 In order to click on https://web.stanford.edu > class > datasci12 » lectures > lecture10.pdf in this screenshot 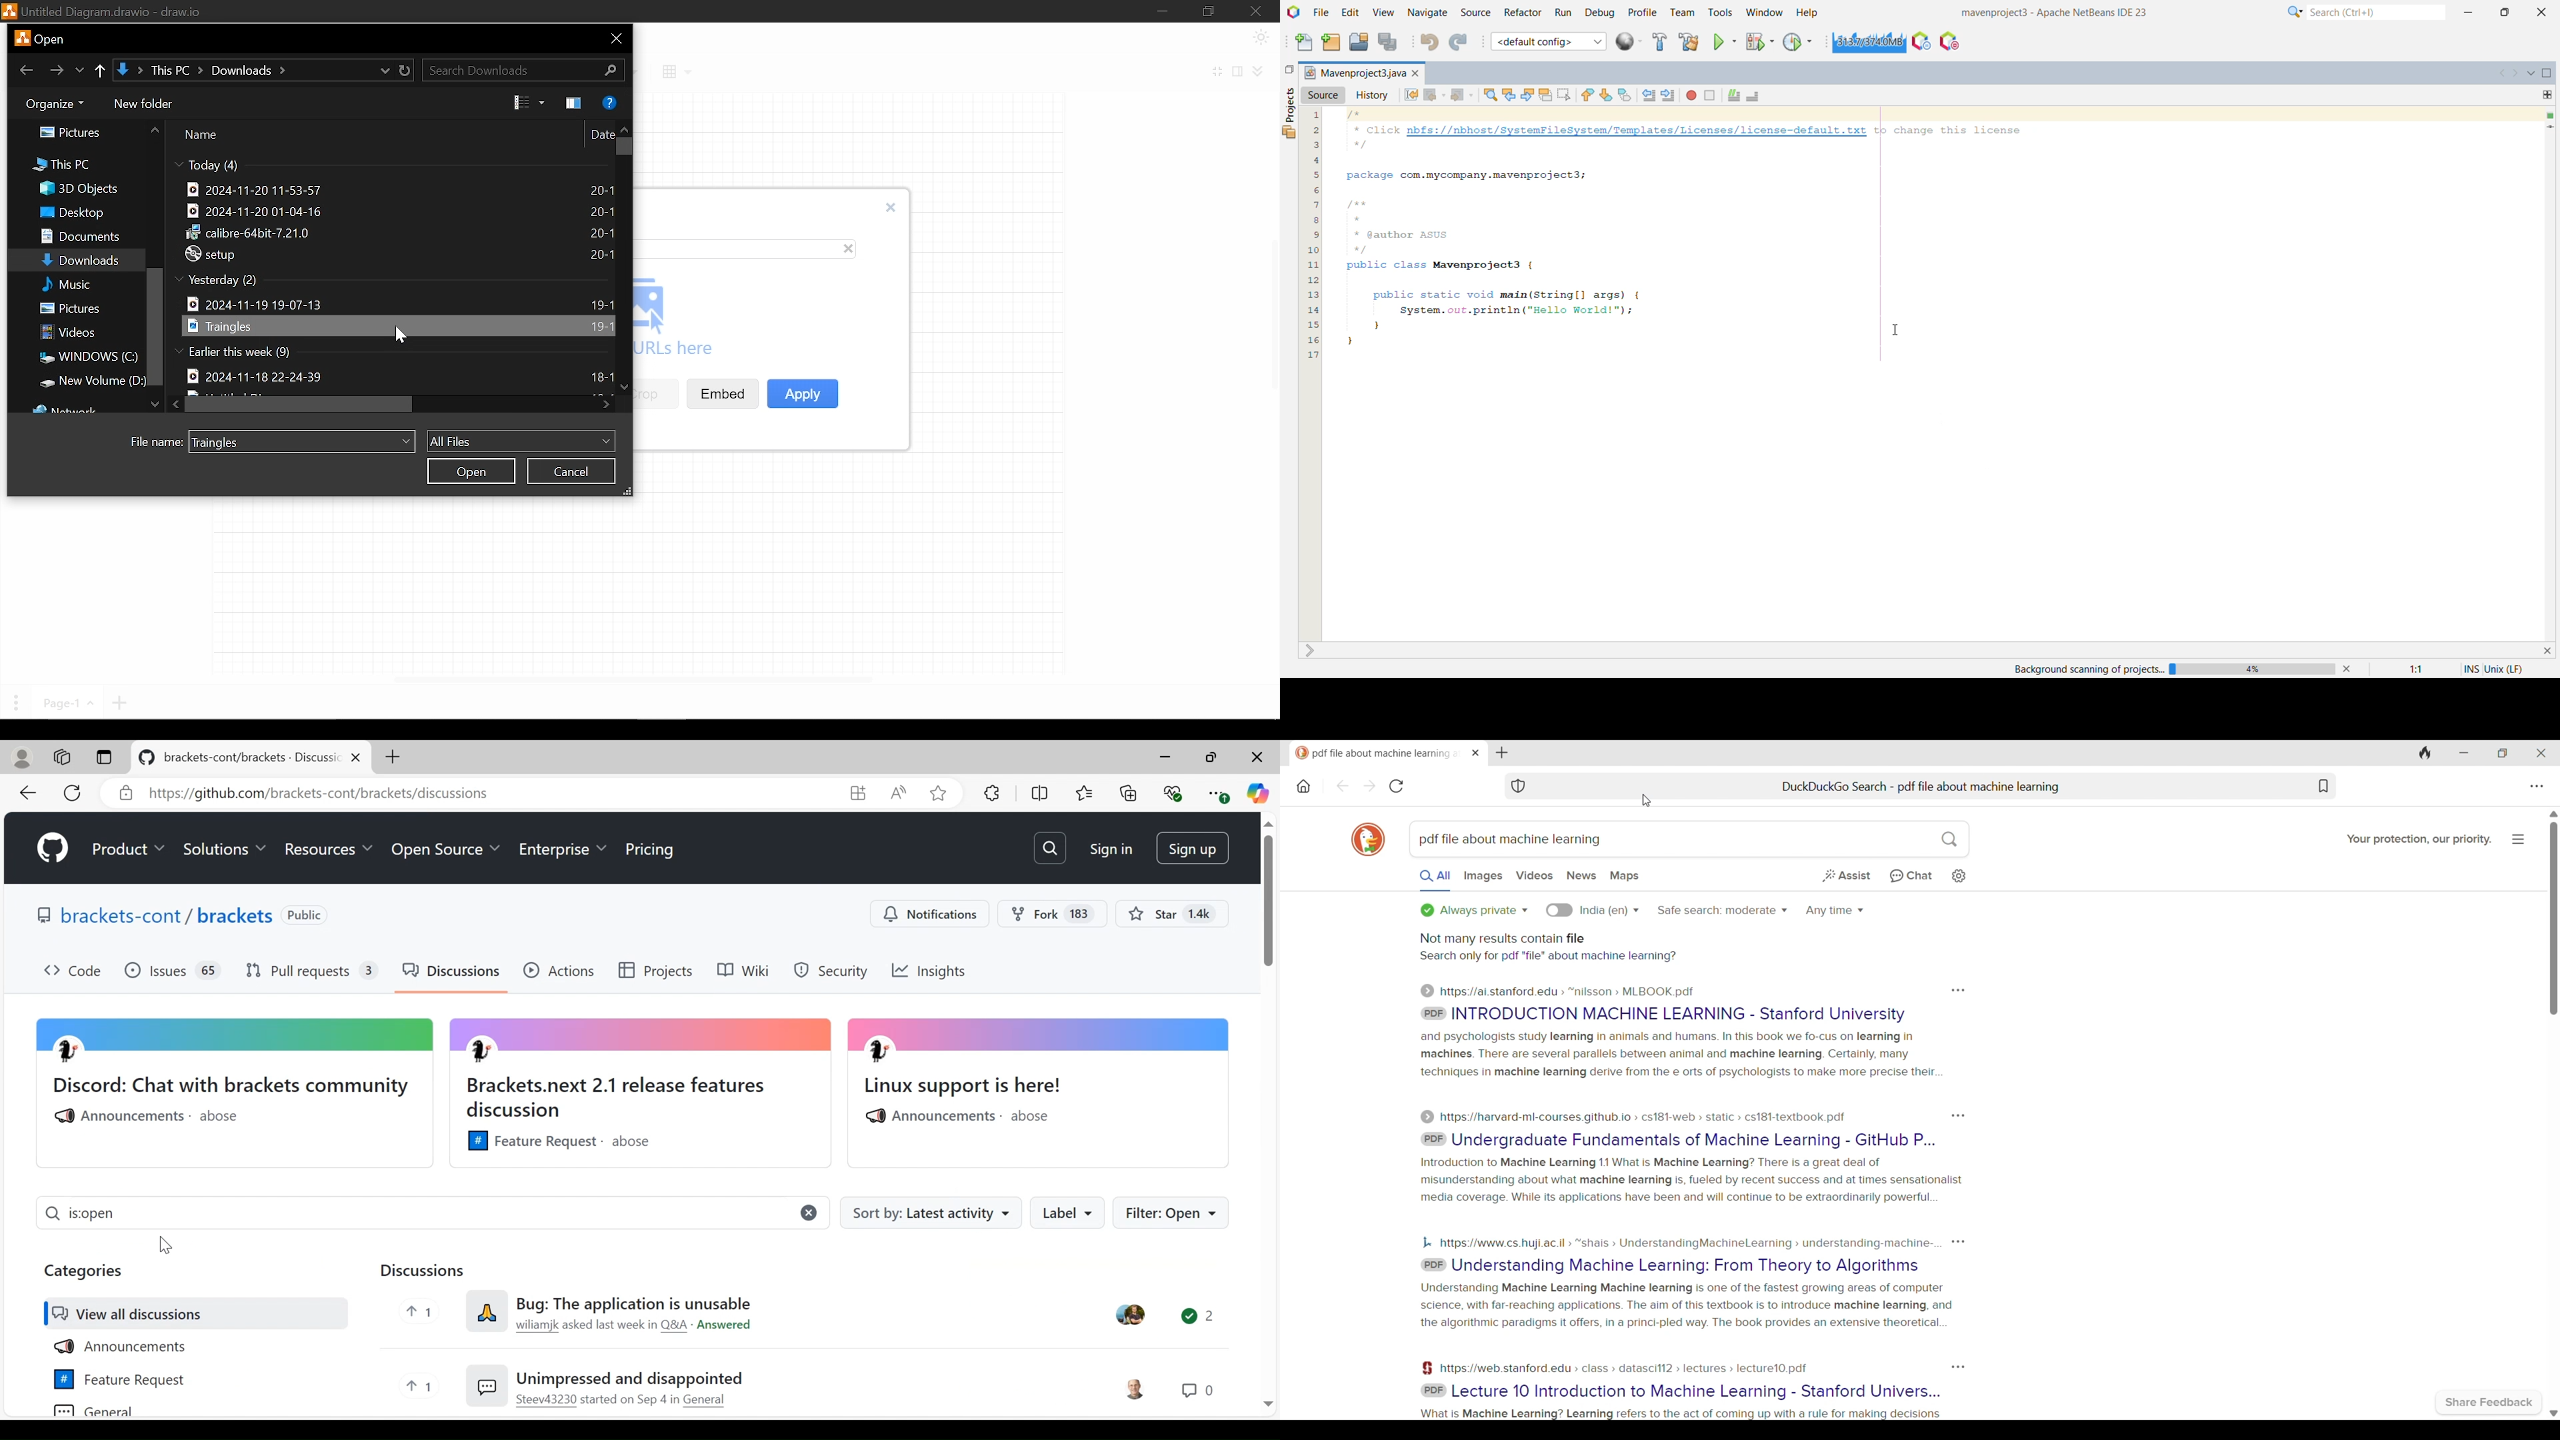, I will do `click(1625, 1369)`.